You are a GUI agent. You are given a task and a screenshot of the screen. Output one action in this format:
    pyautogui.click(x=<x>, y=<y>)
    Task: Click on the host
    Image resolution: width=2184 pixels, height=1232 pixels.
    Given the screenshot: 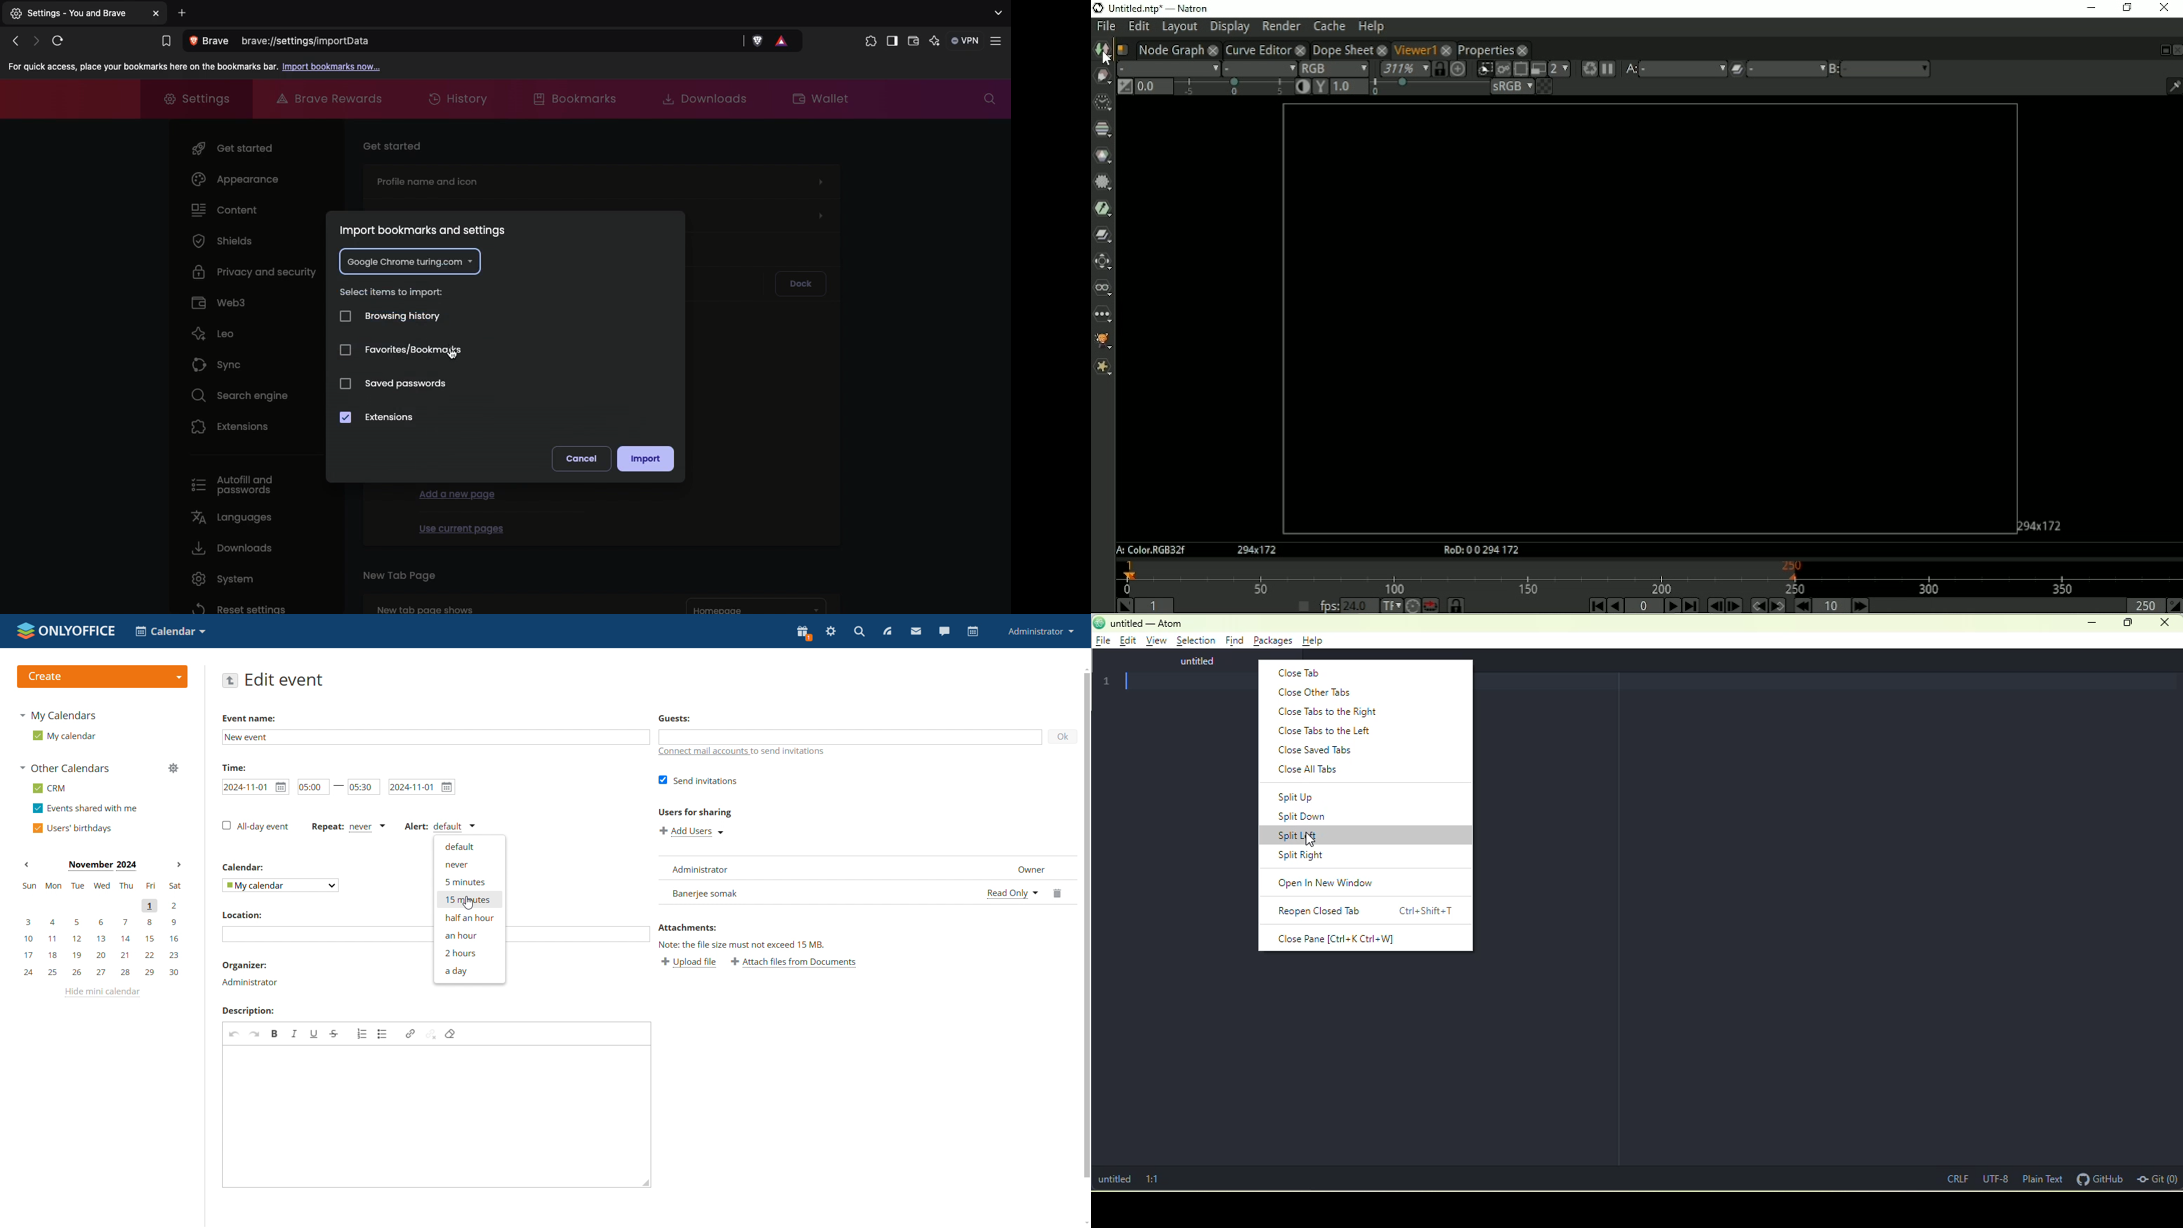 What is the action you would take?
    pyautogui.click(x=250, y=982)
    